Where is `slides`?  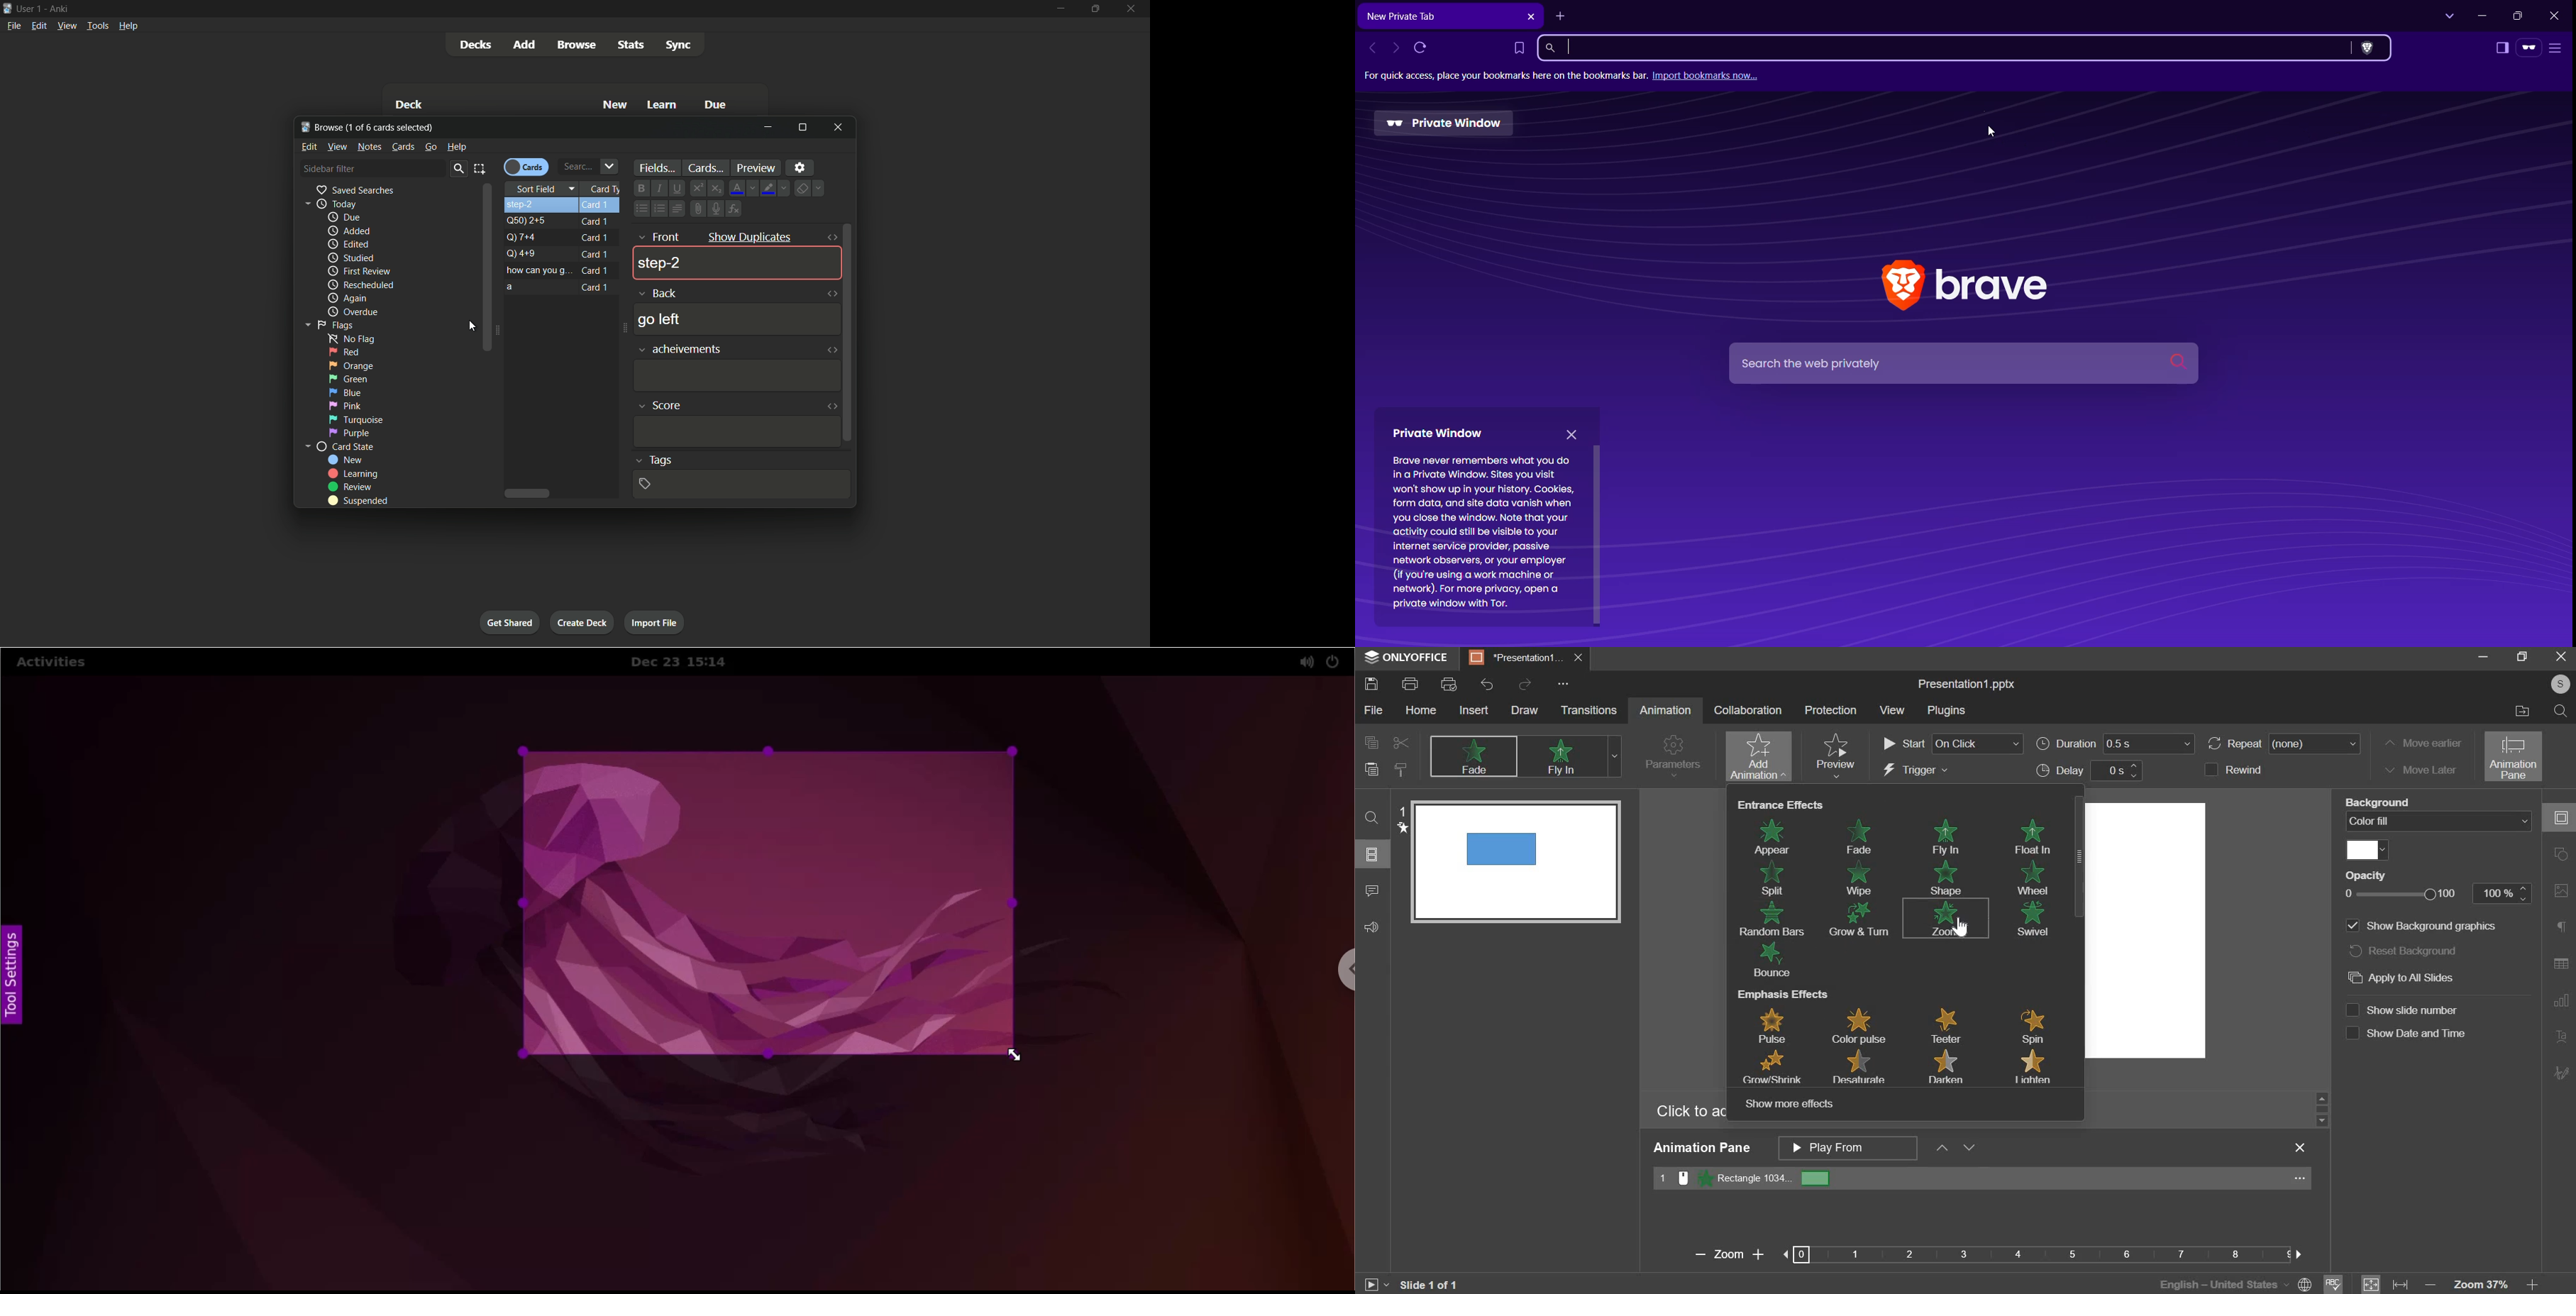
slides is located at coordinates (1374, 854).